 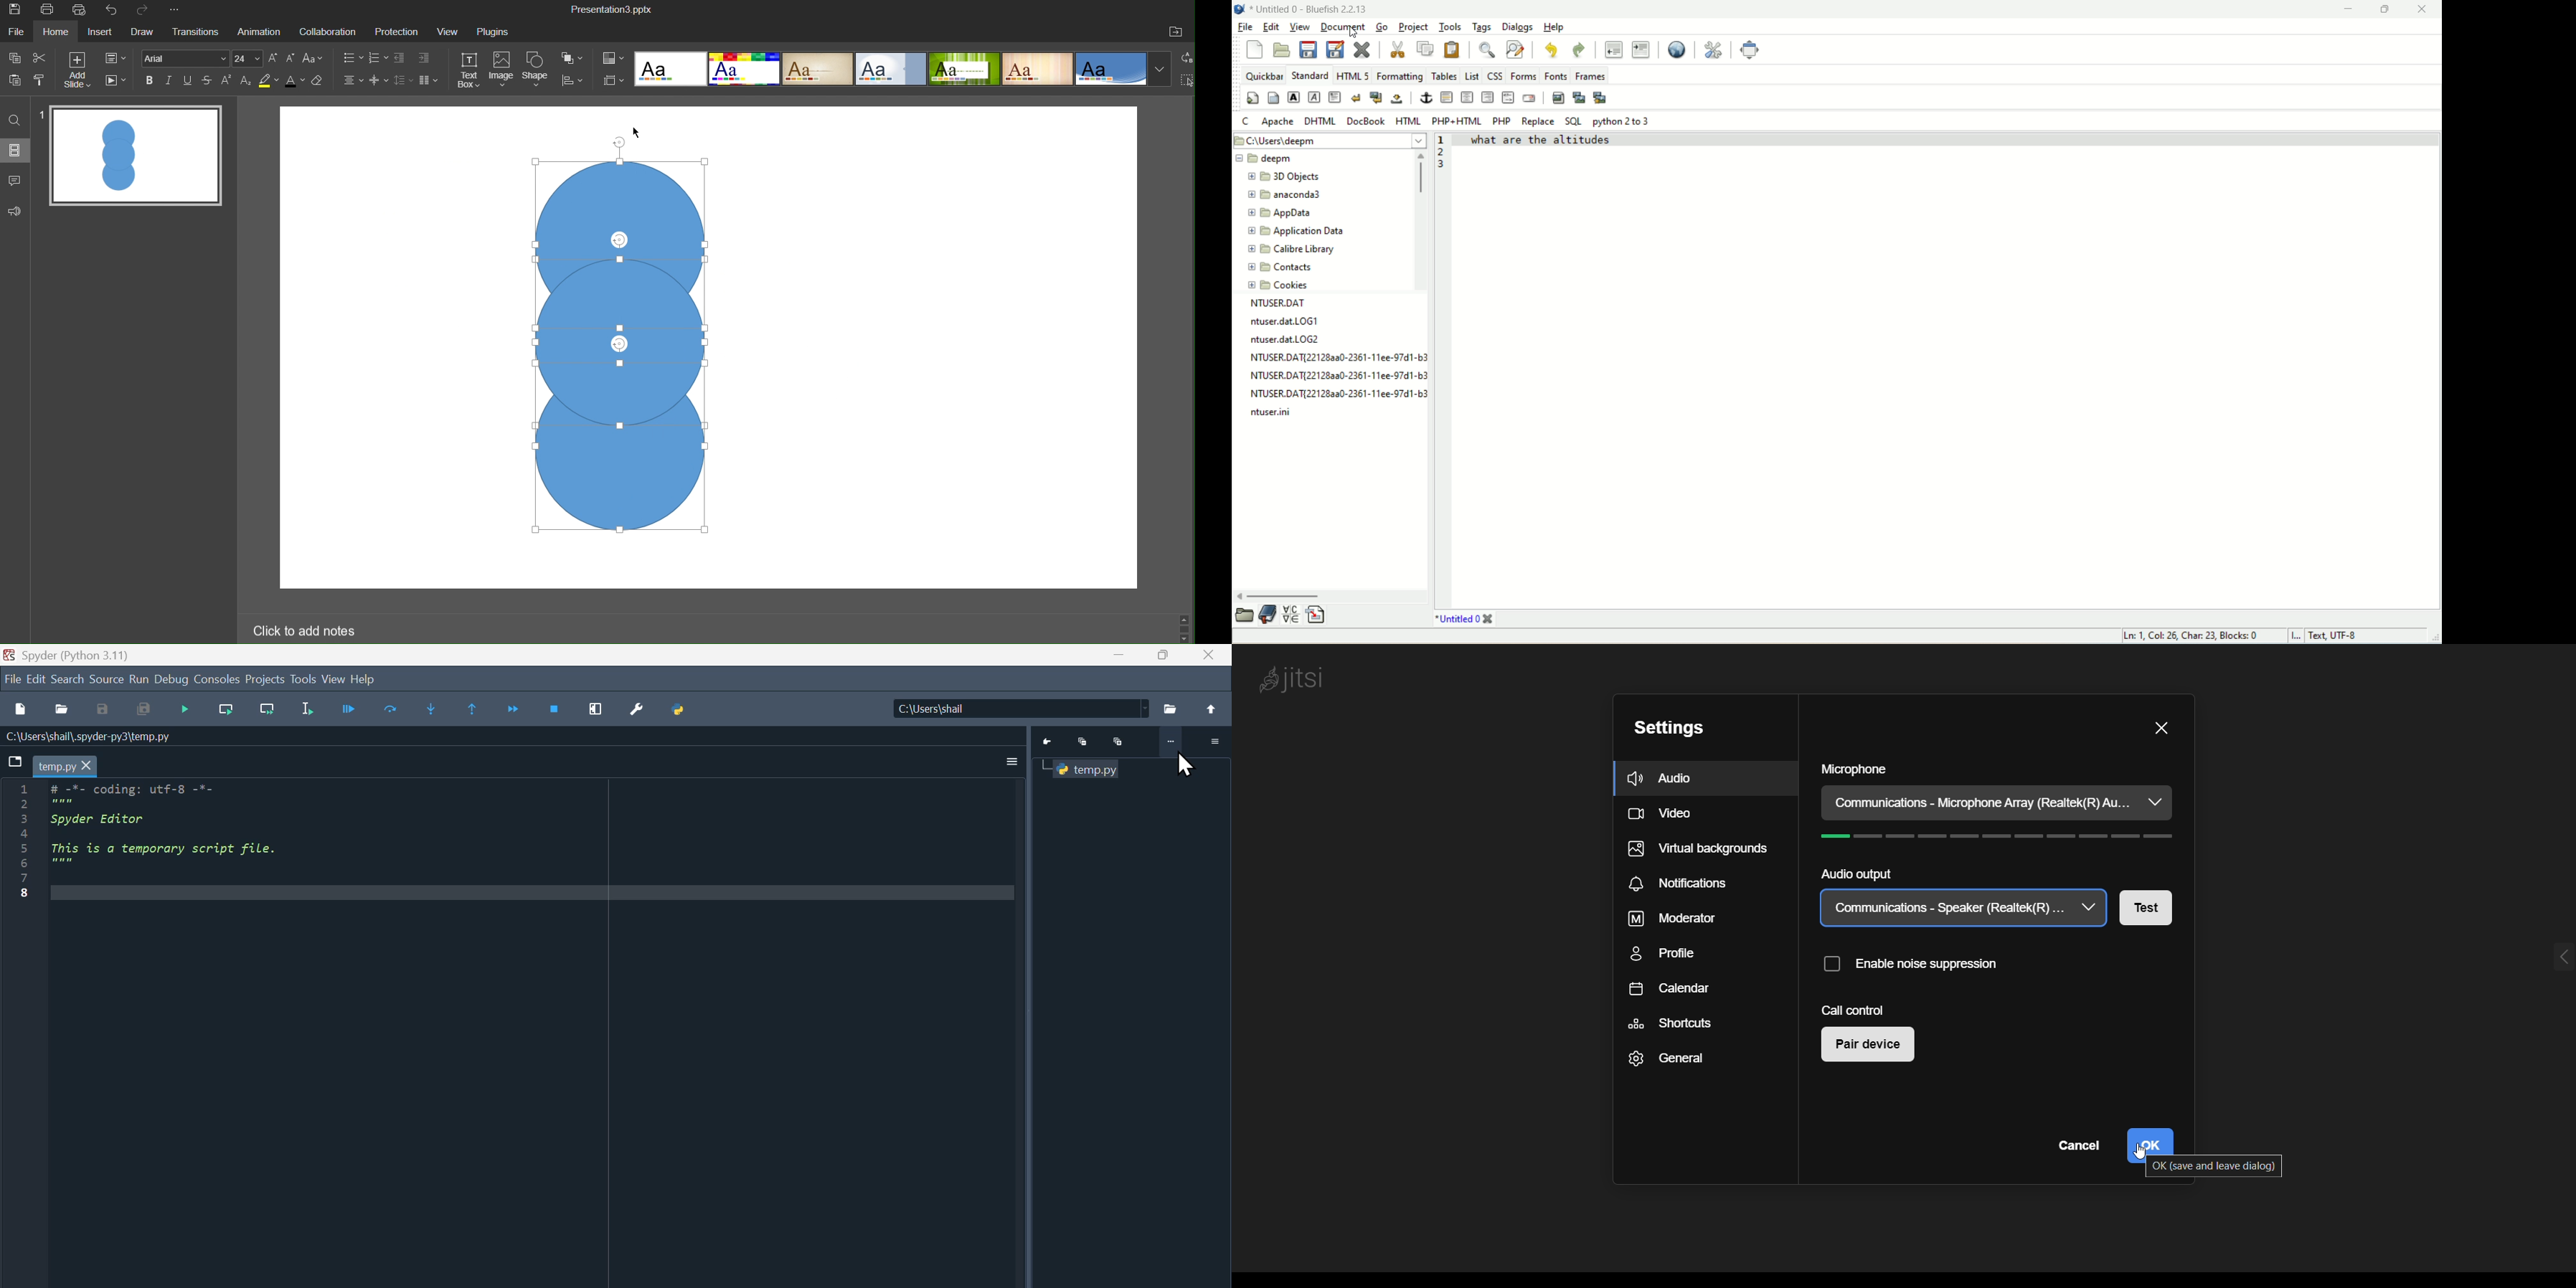 I want to click on Execute until function or method return, so click(x=474, y=710).